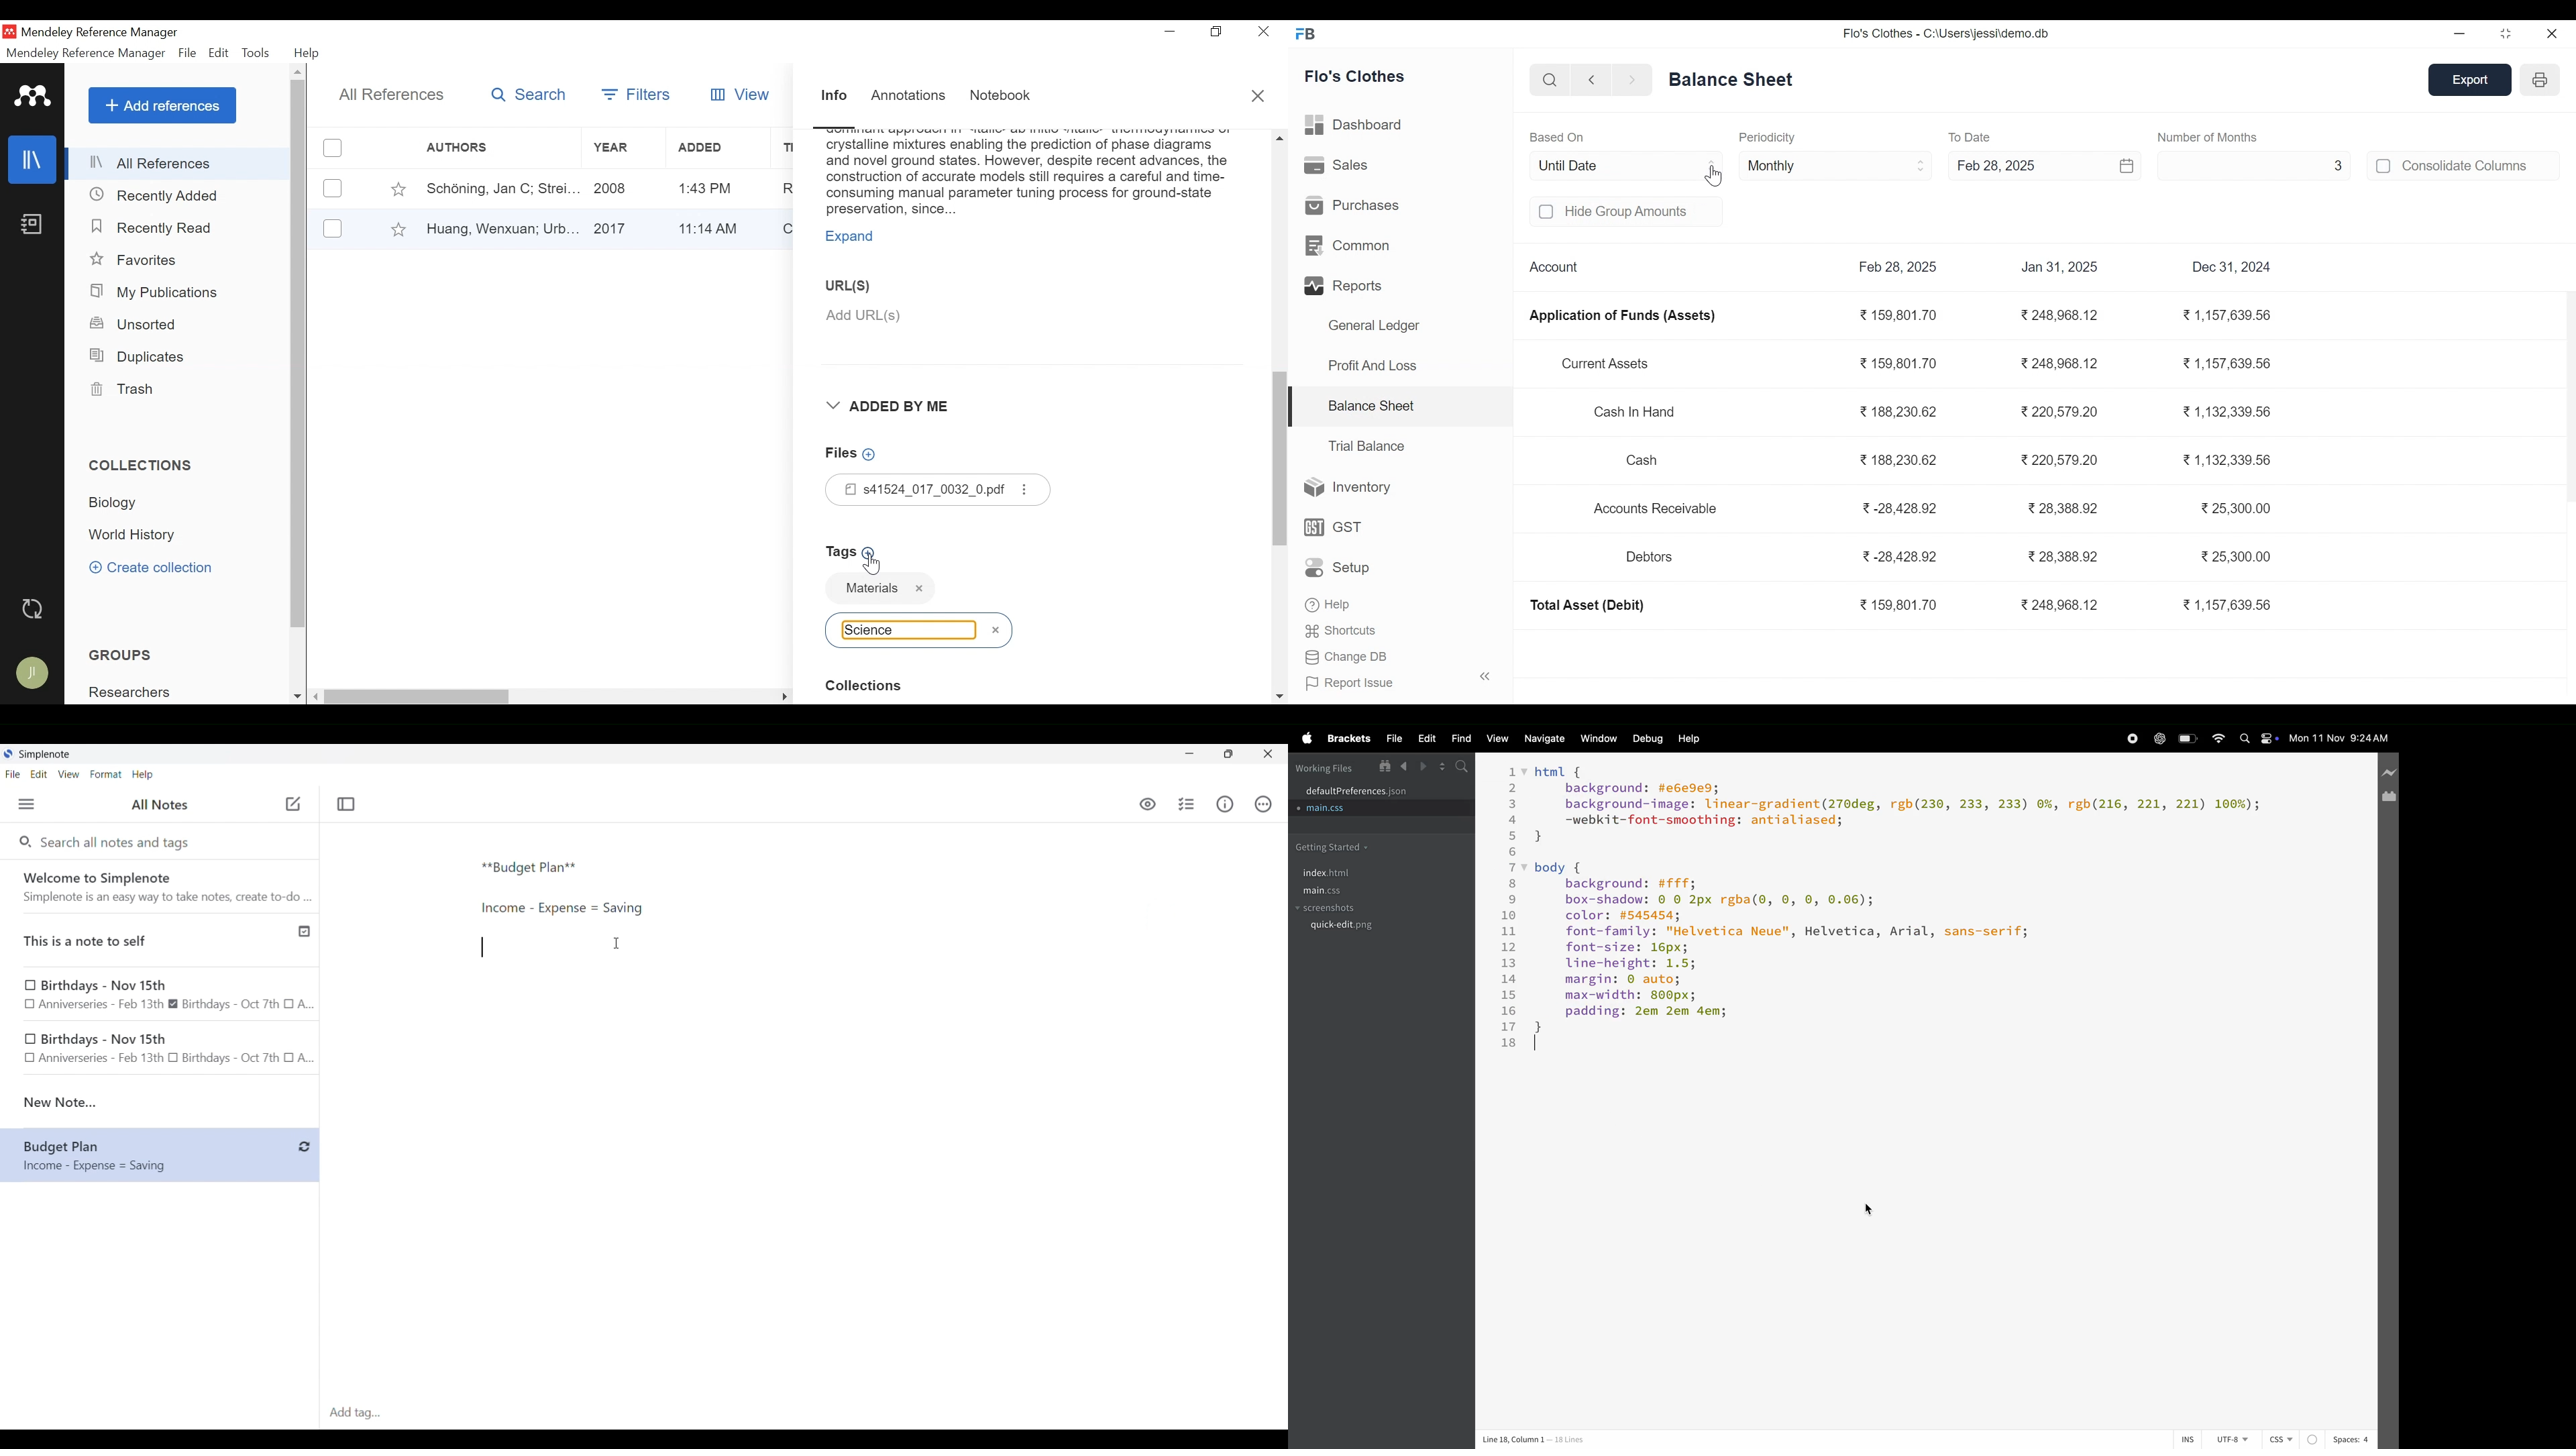  What do you see at coordinates (2293, 1440) in the screenshot?
I see `css` at bounding box center [2293, 1440].